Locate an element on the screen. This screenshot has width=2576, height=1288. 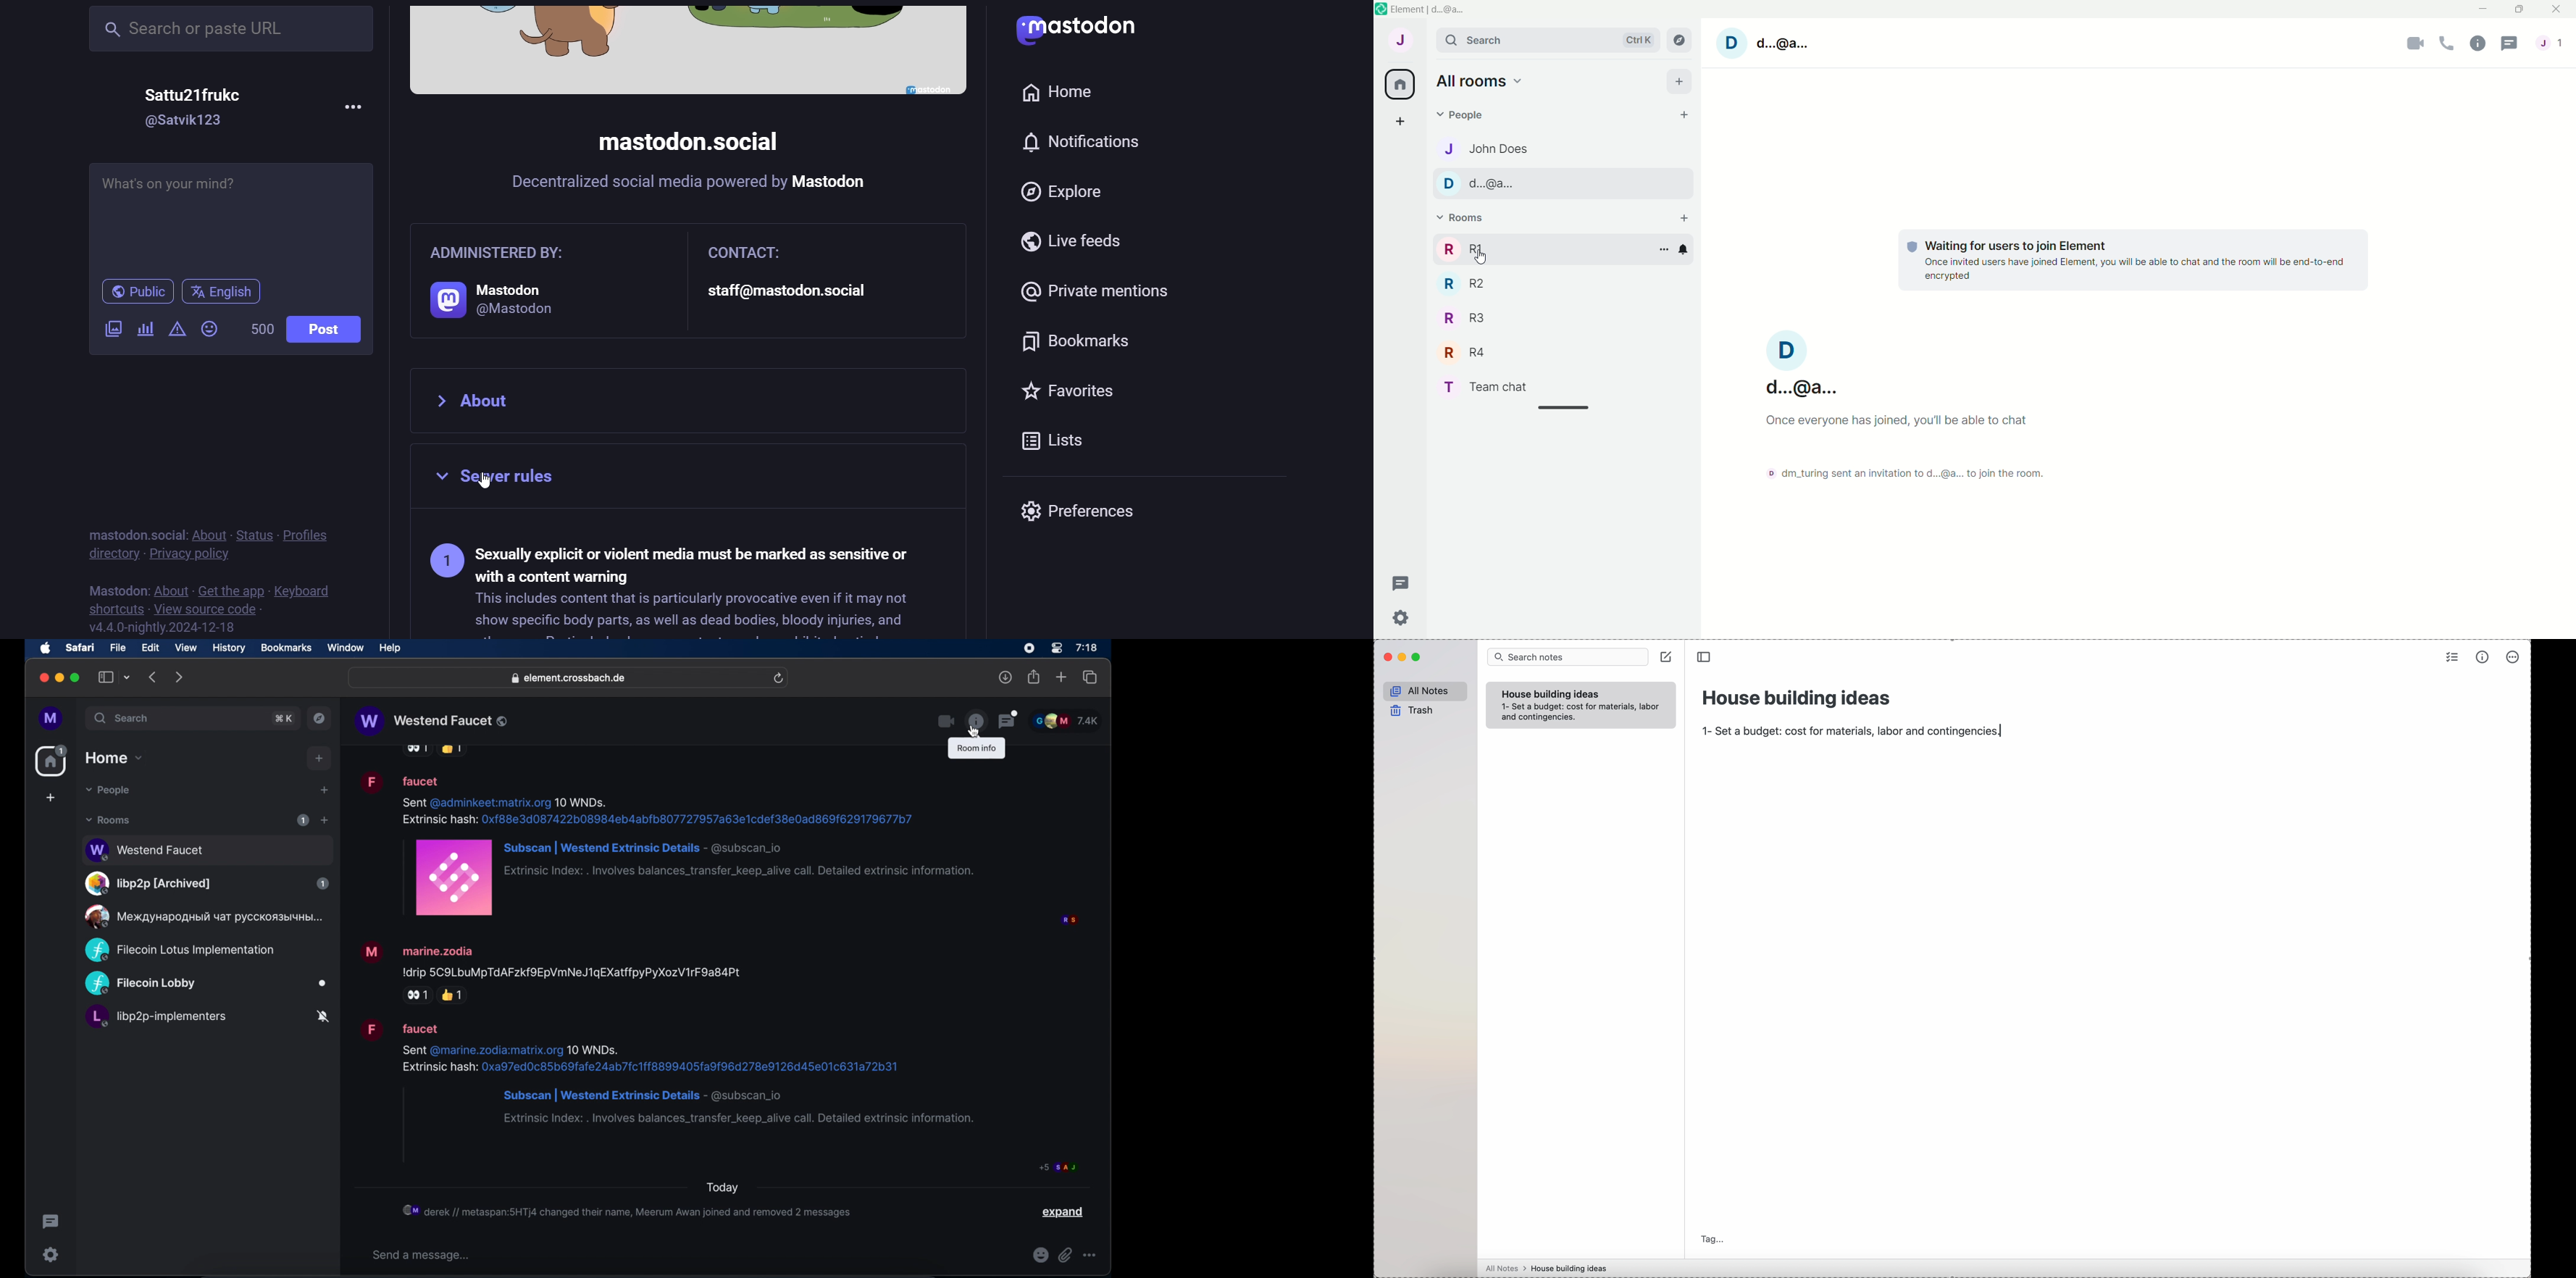
new tab is located at coordinates (1061, 676).